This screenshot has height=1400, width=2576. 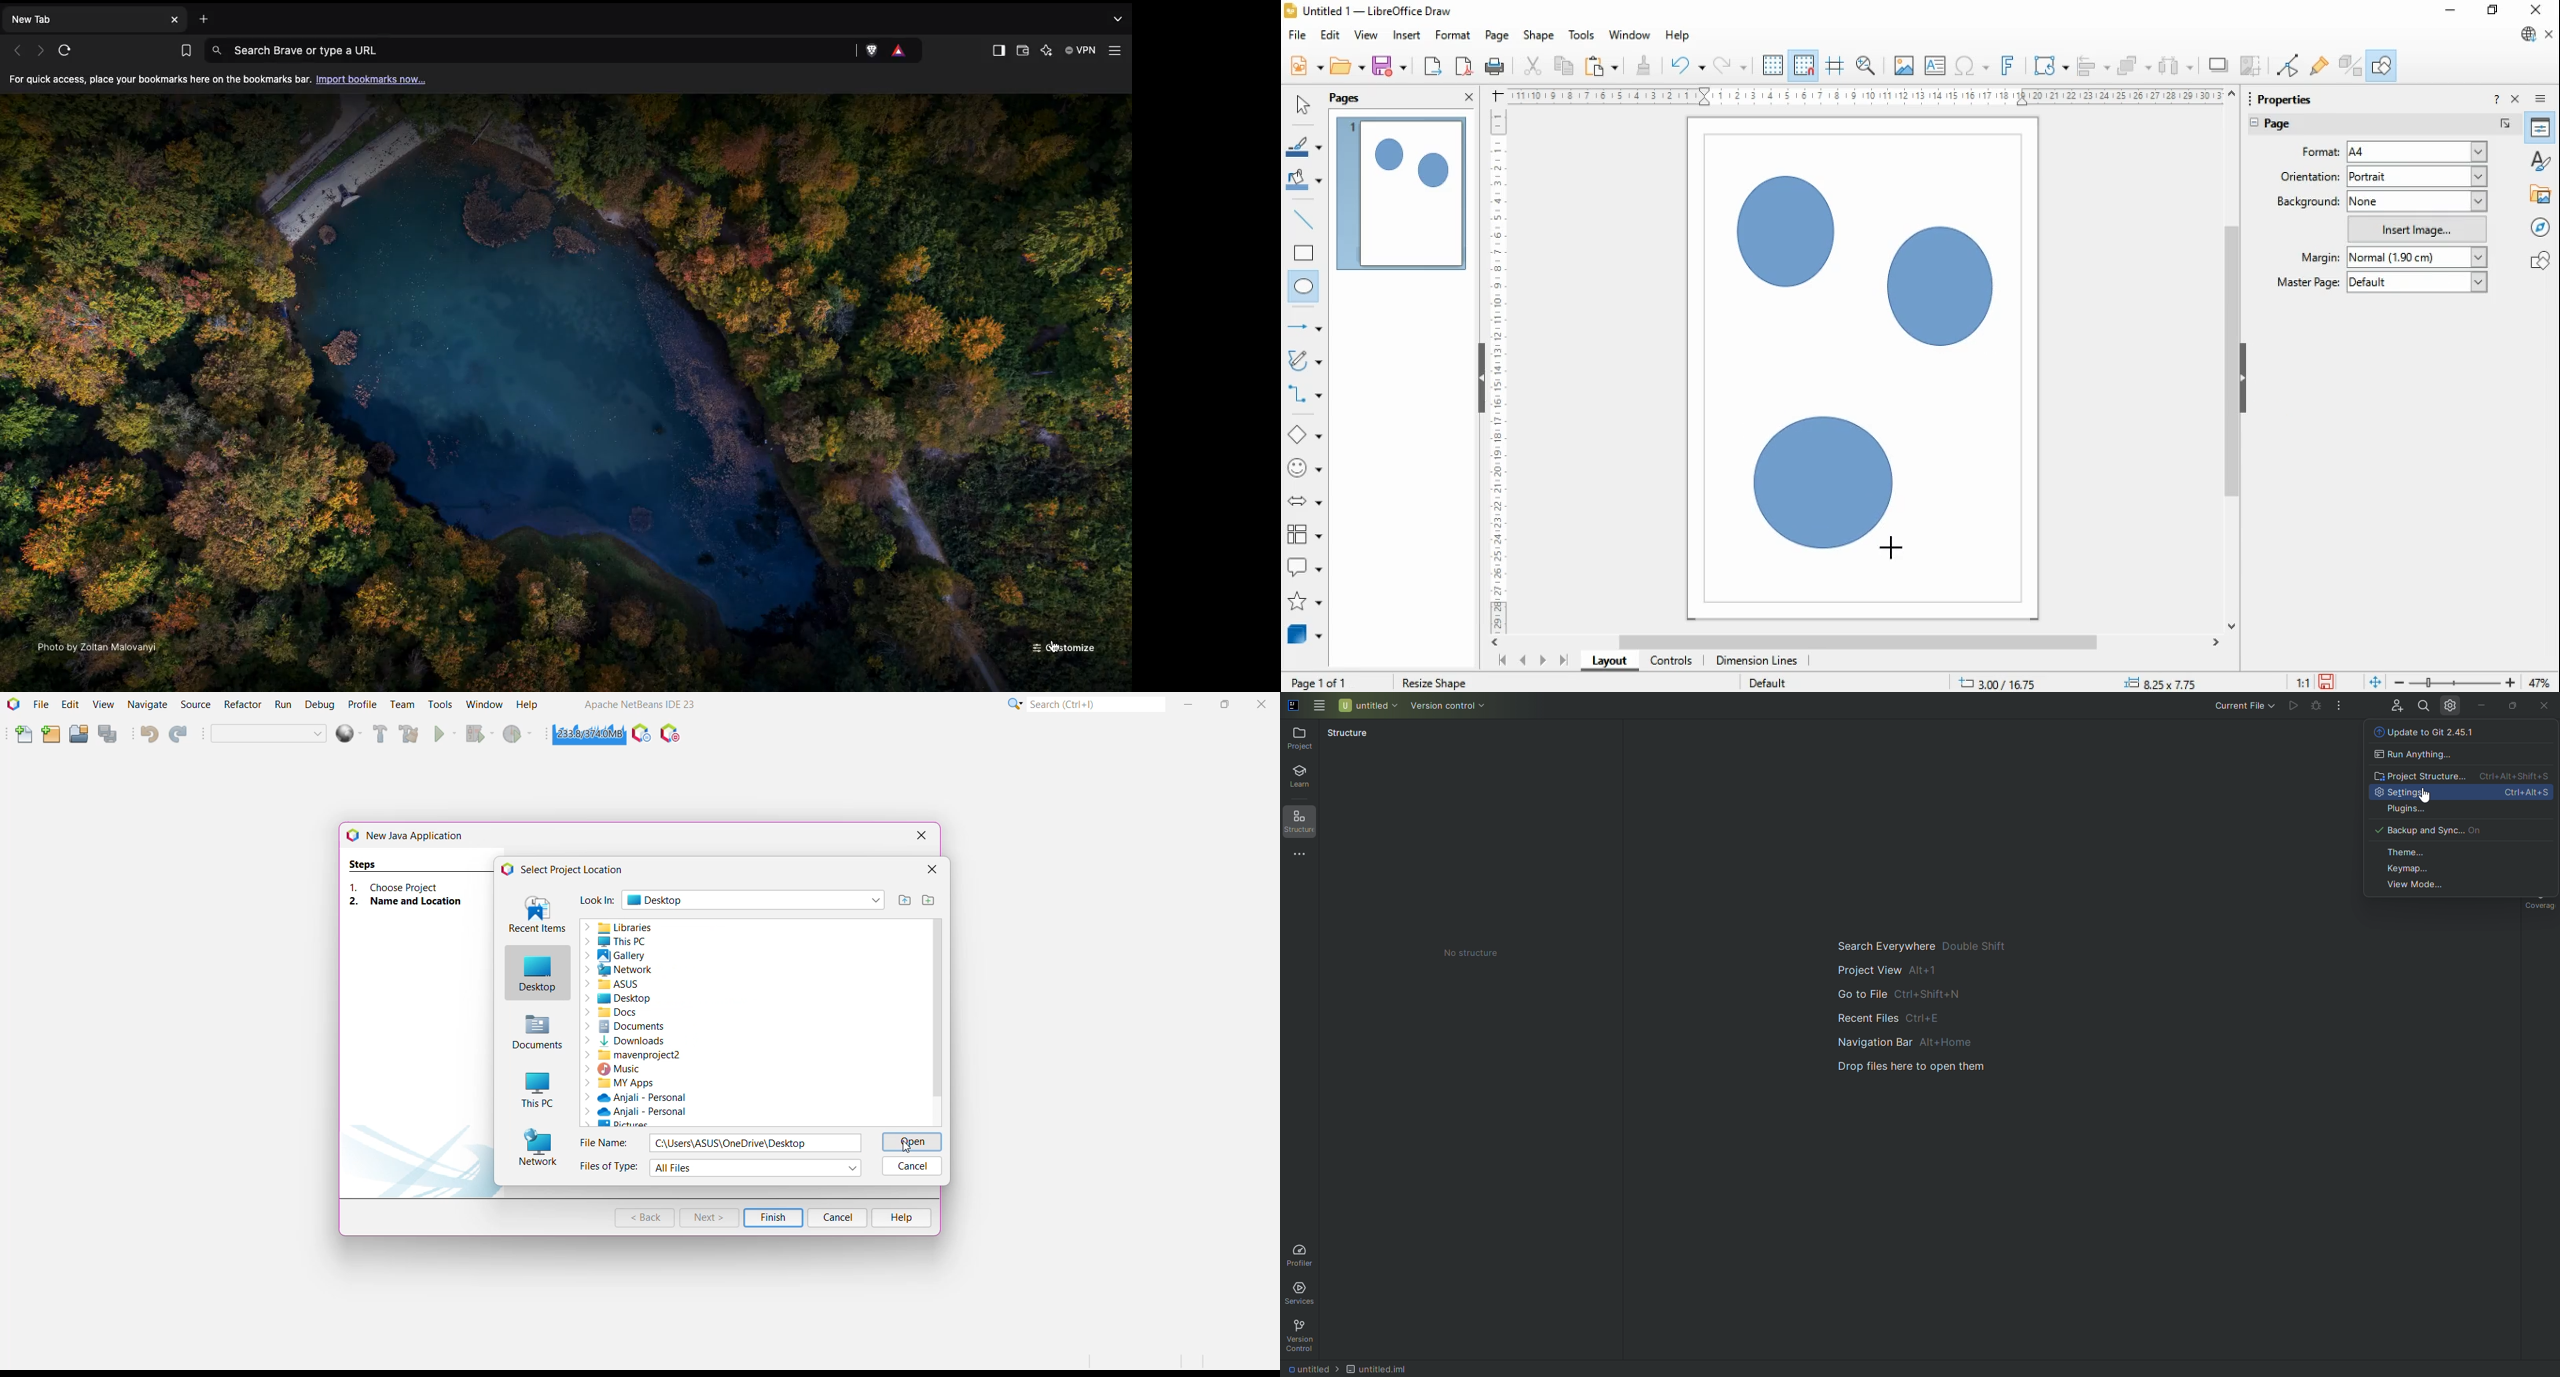 What do you see at coordinates (1304, 252) in the screenshot?
I see `rectangle` at bounding box center [1304, 252].